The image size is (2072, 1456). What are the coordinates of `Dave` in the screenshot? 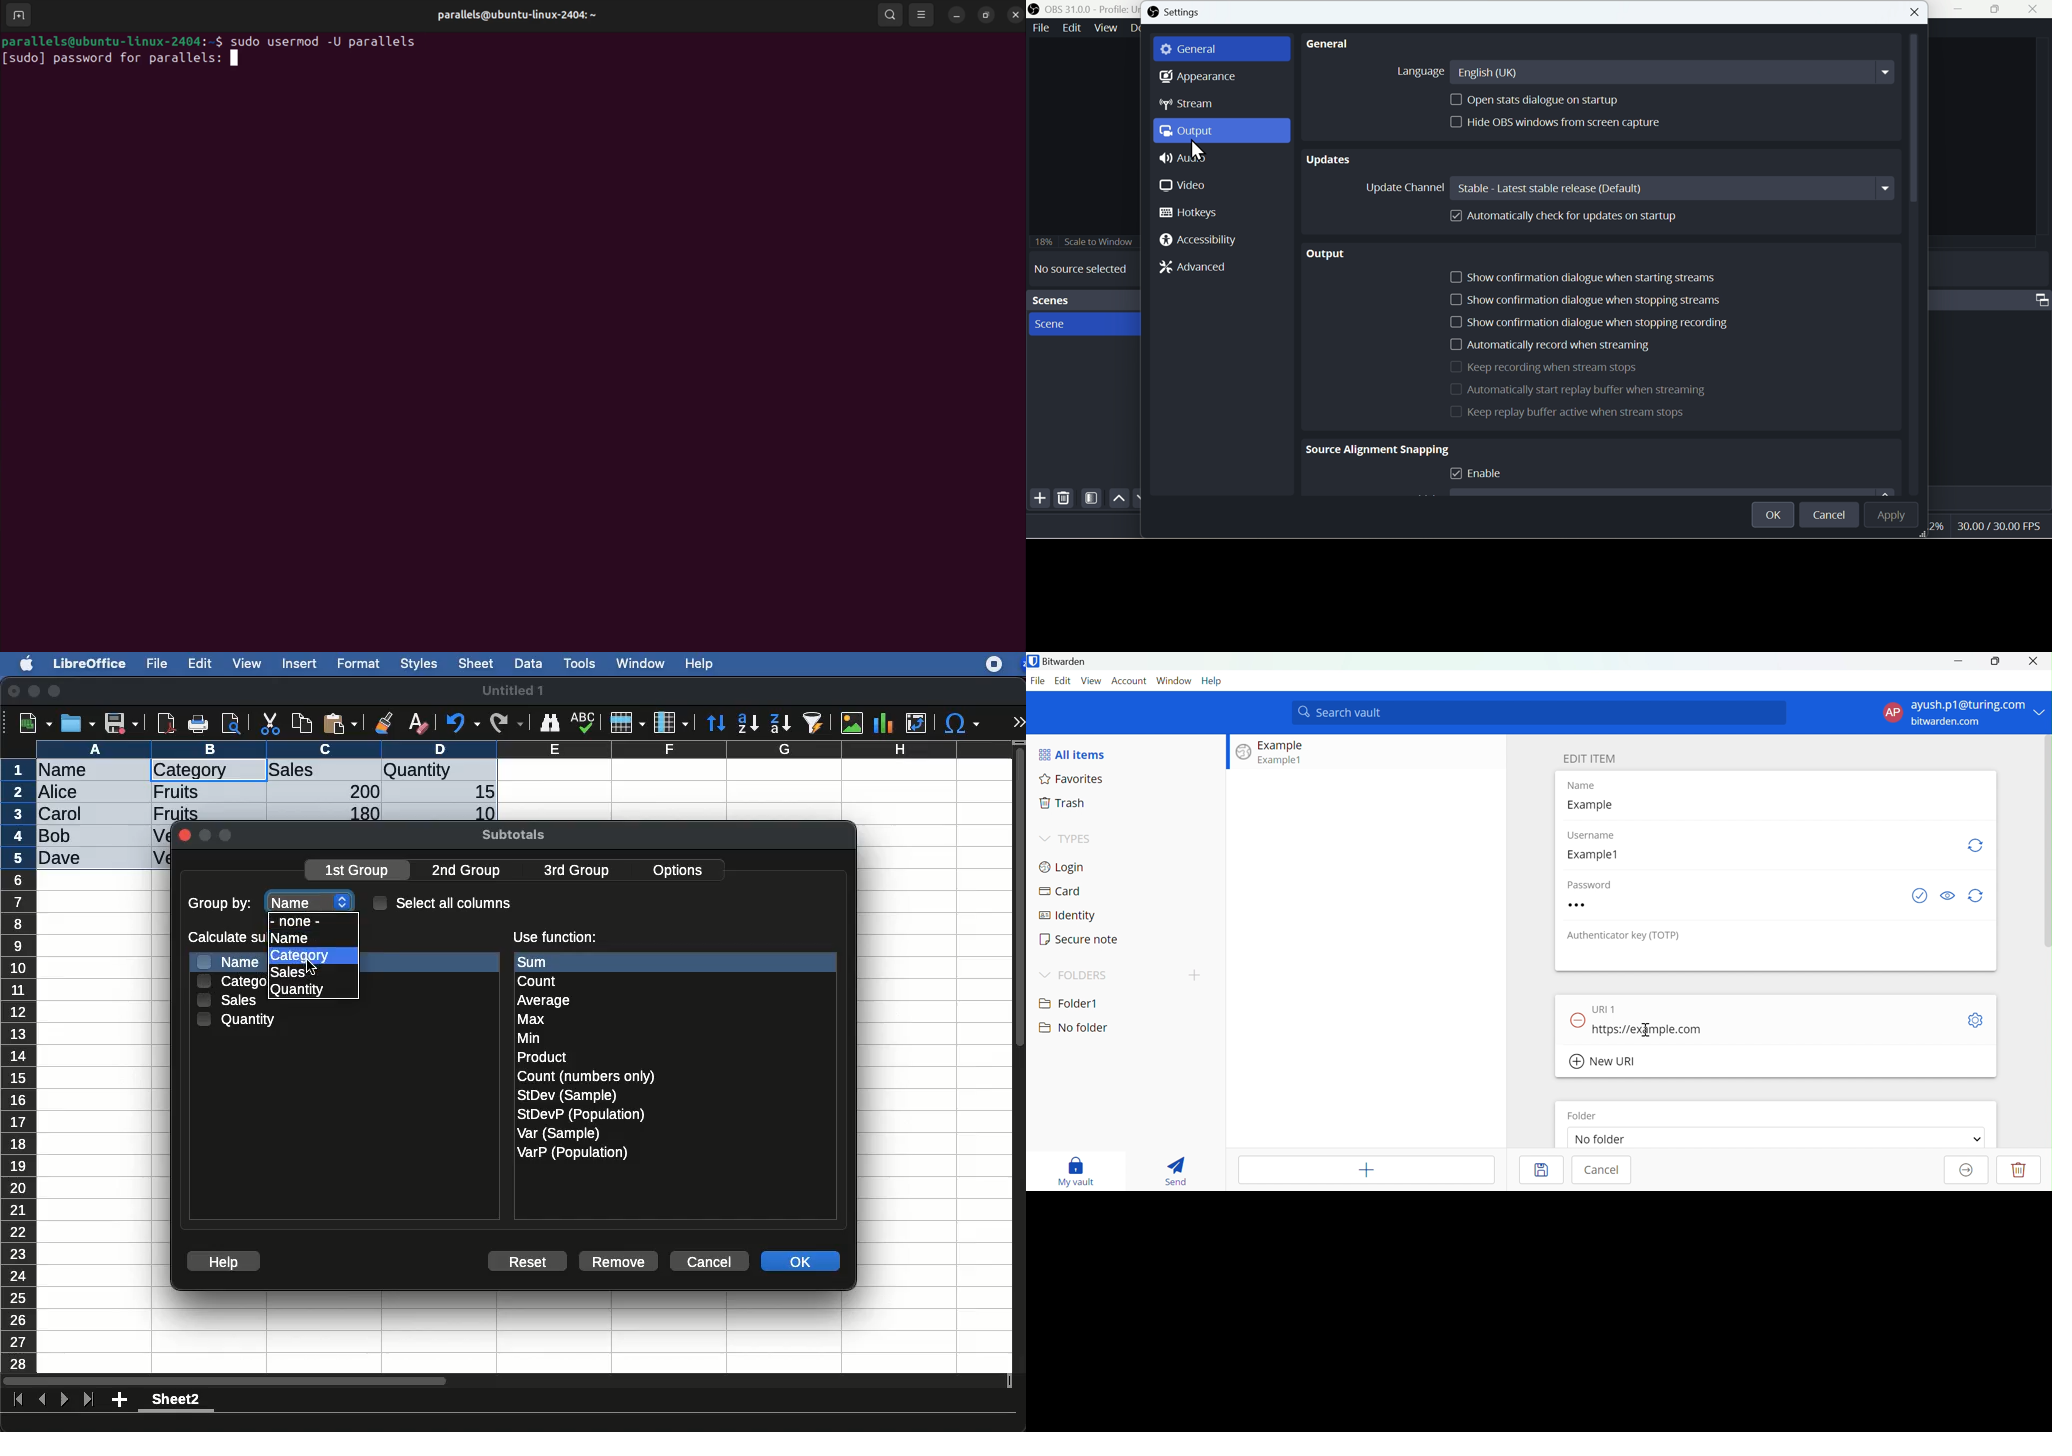 It's located at (64, 859).